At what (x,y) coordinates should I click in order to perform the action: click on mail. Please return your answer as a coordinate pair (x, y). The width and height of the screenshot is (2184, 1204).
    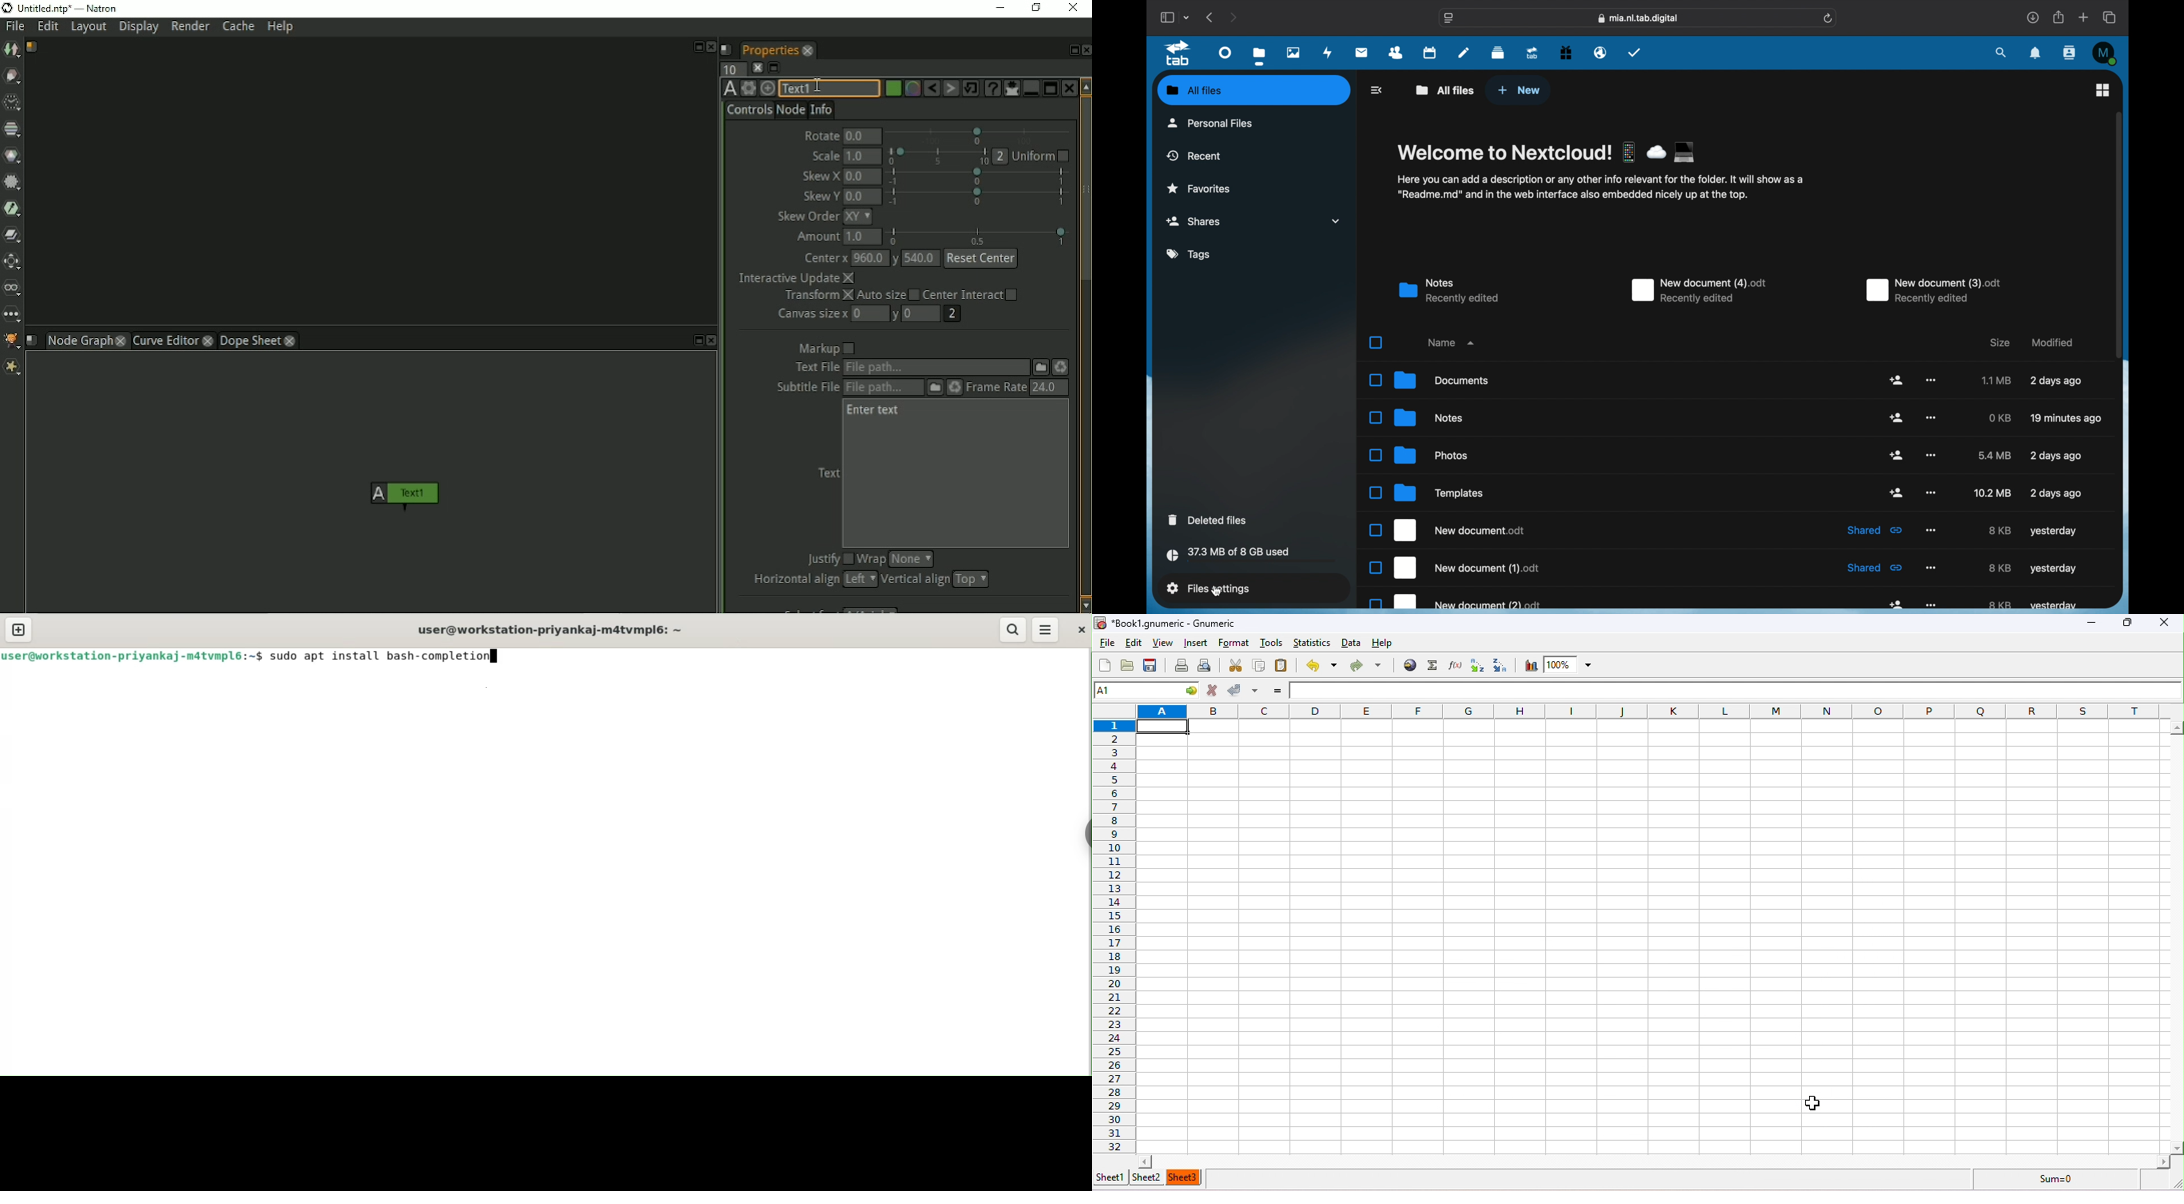
    Looking at the image, I should click on (1362, 53).